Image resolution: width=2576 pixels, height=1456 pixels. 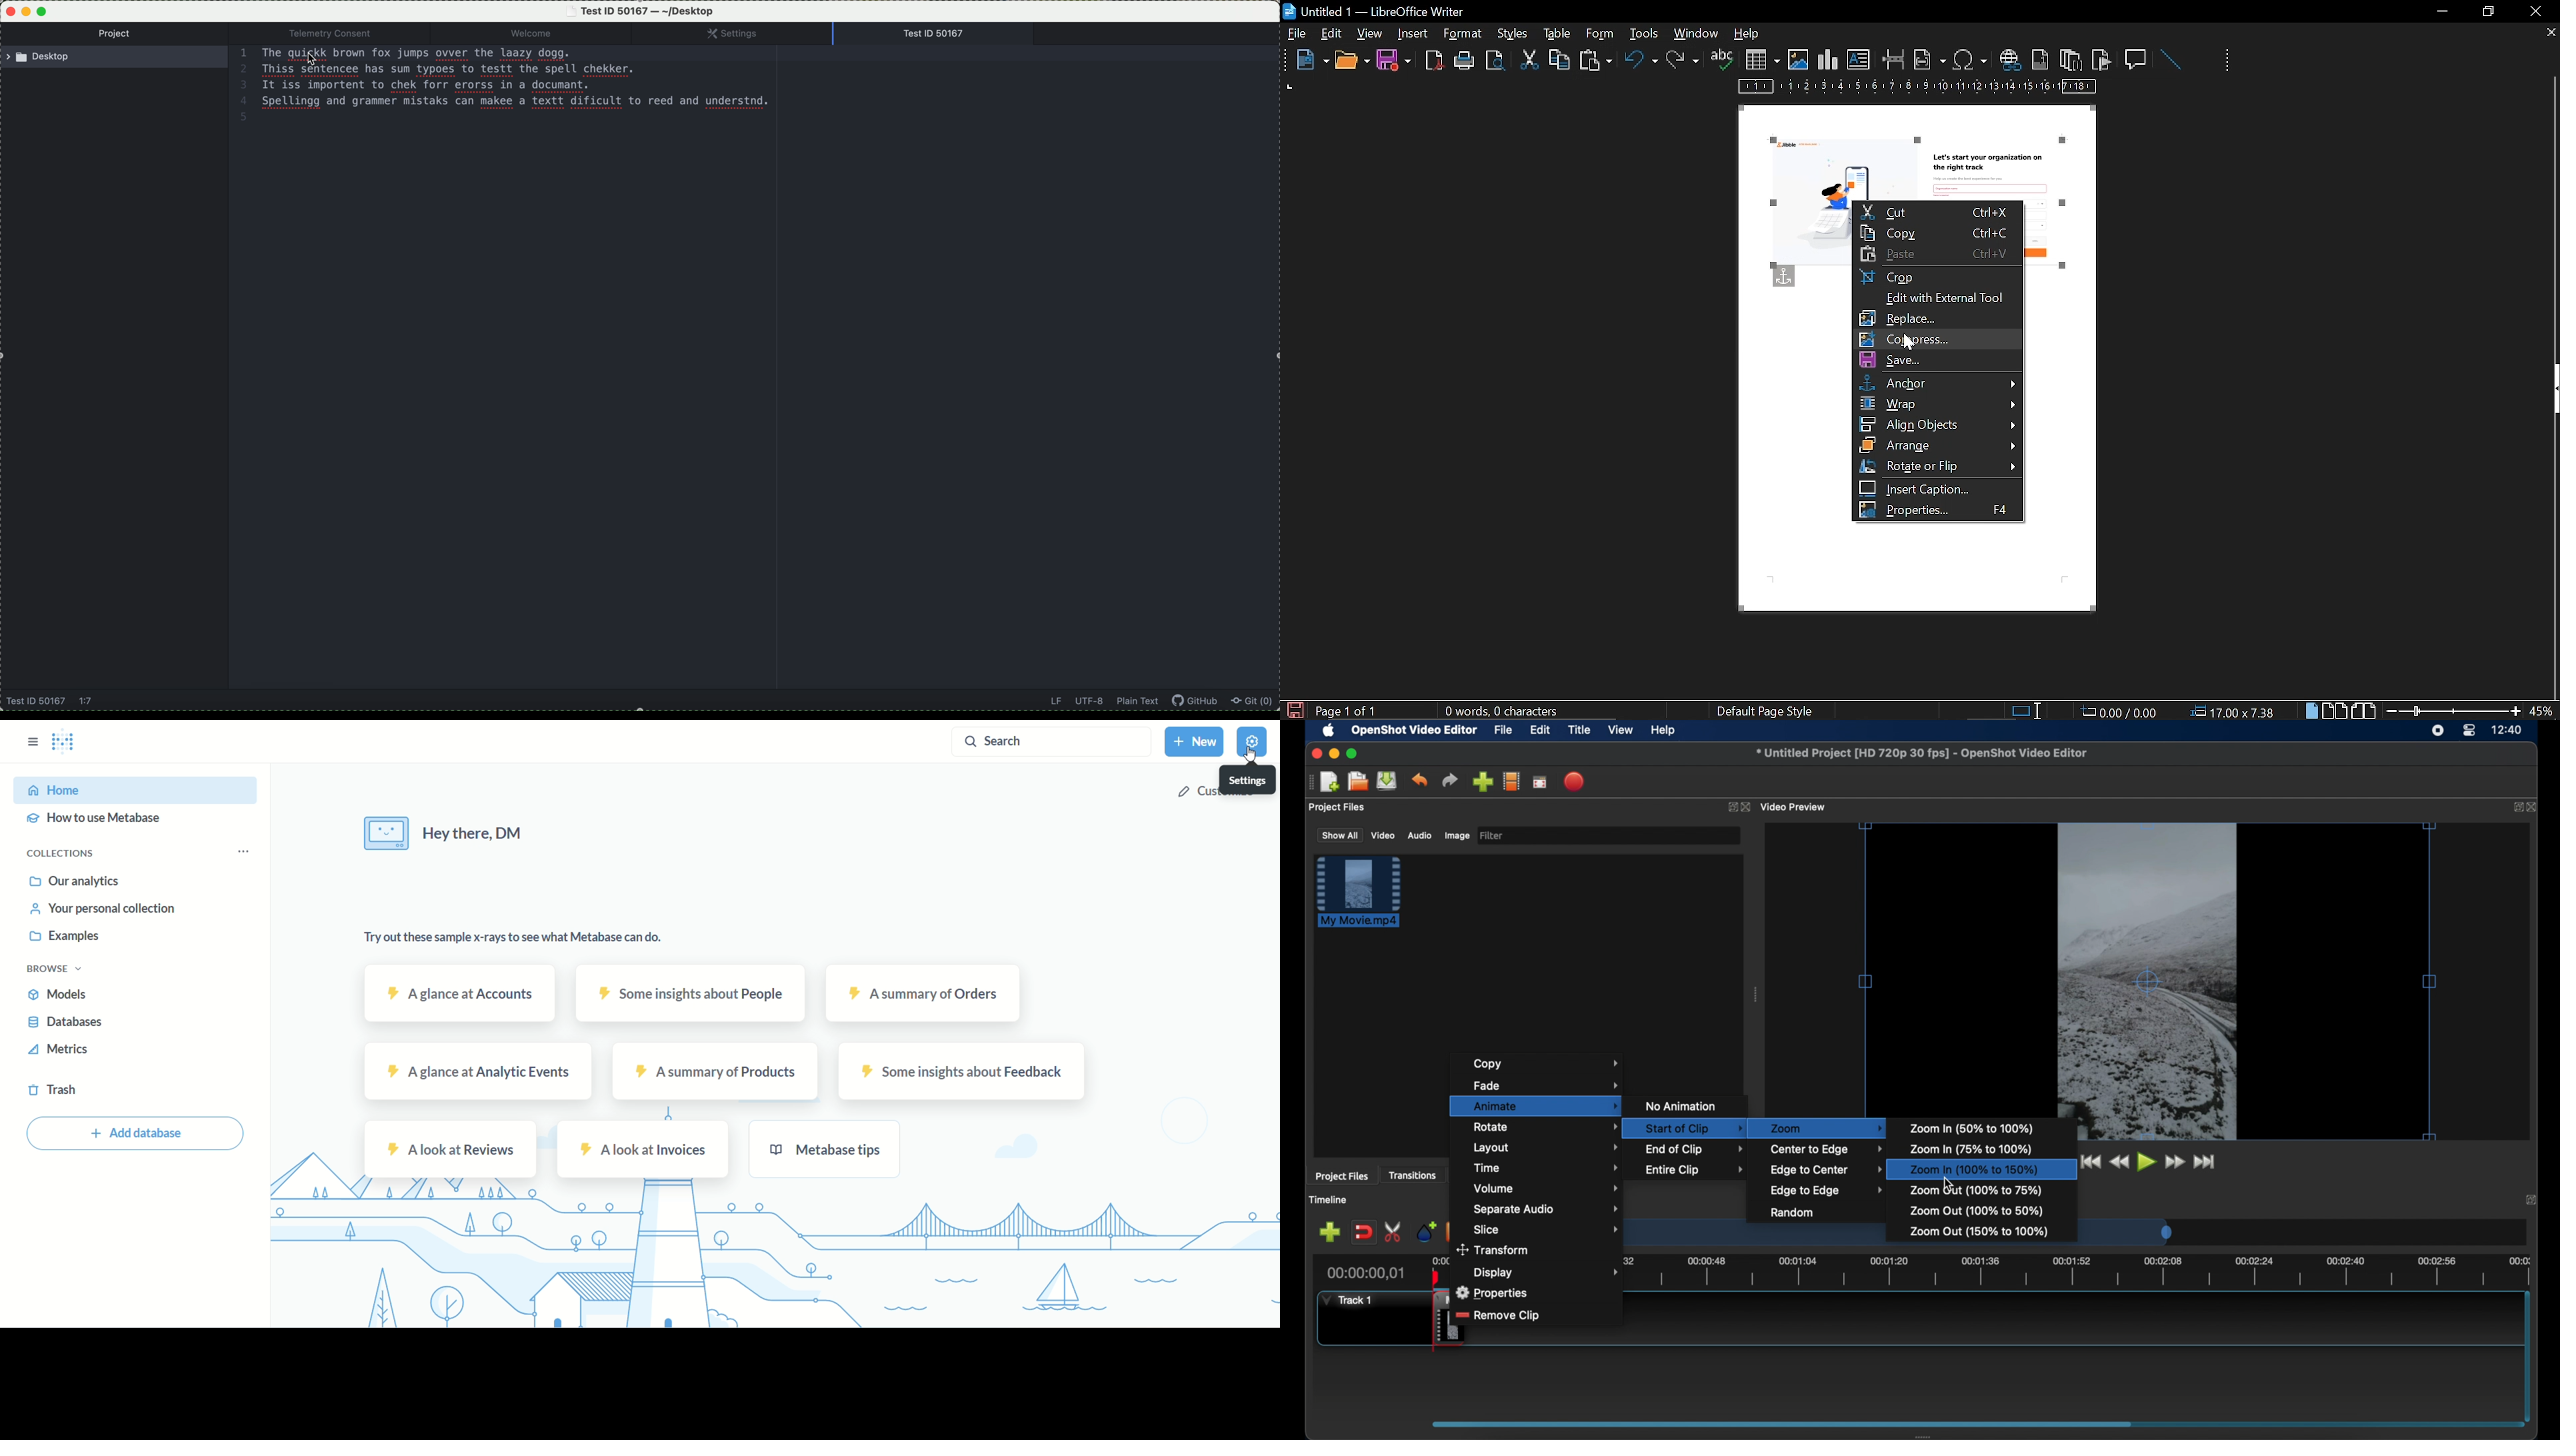 I want to click on 1. The, so click(x=257, y=54).